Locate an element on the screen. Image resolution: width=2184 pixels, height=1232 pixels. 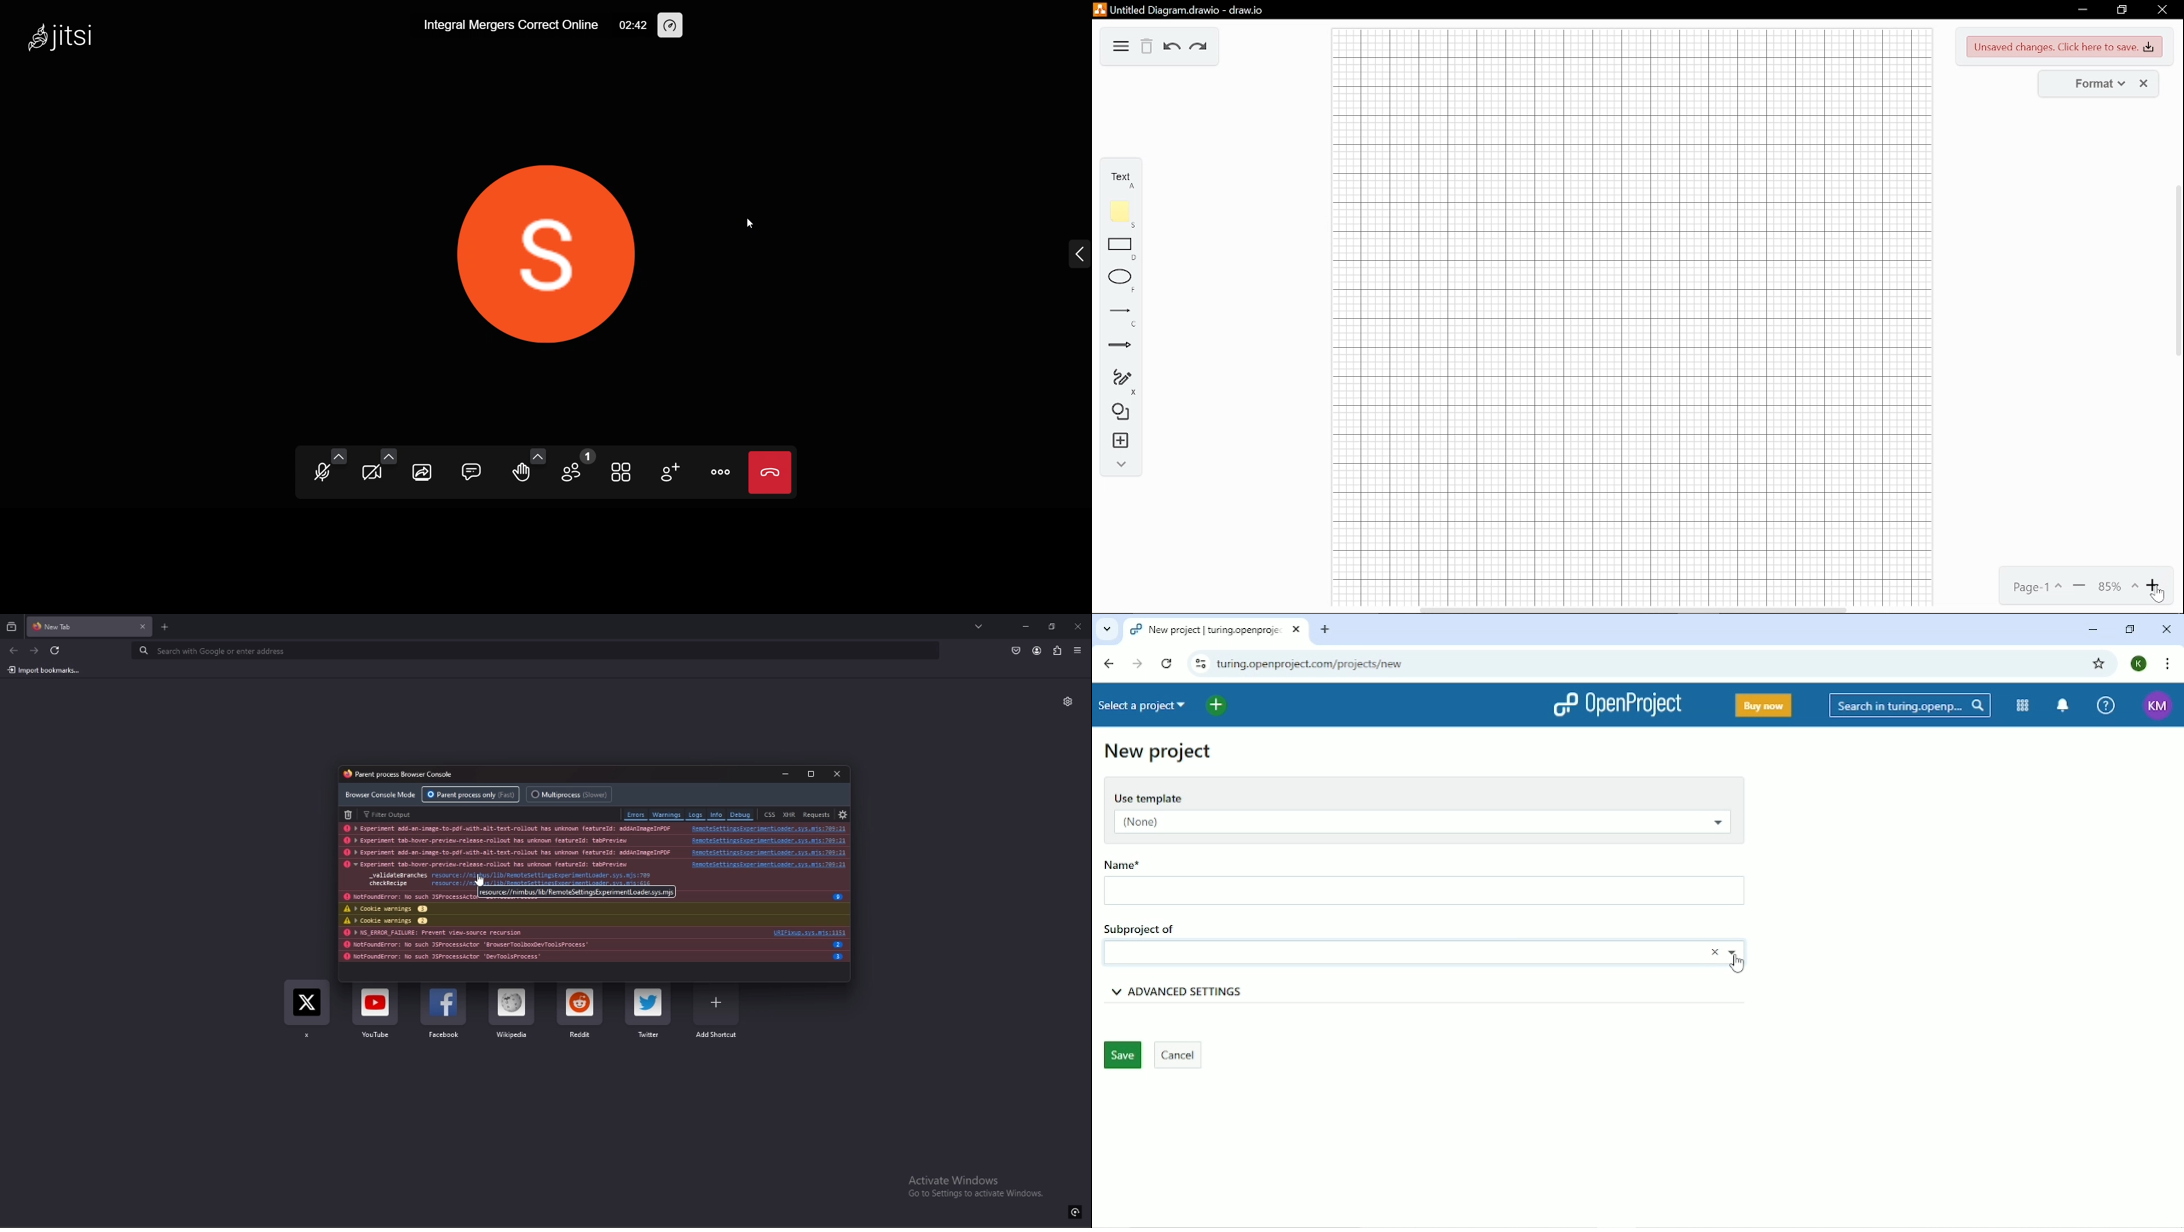
forward is located at coordinates (33, 652).